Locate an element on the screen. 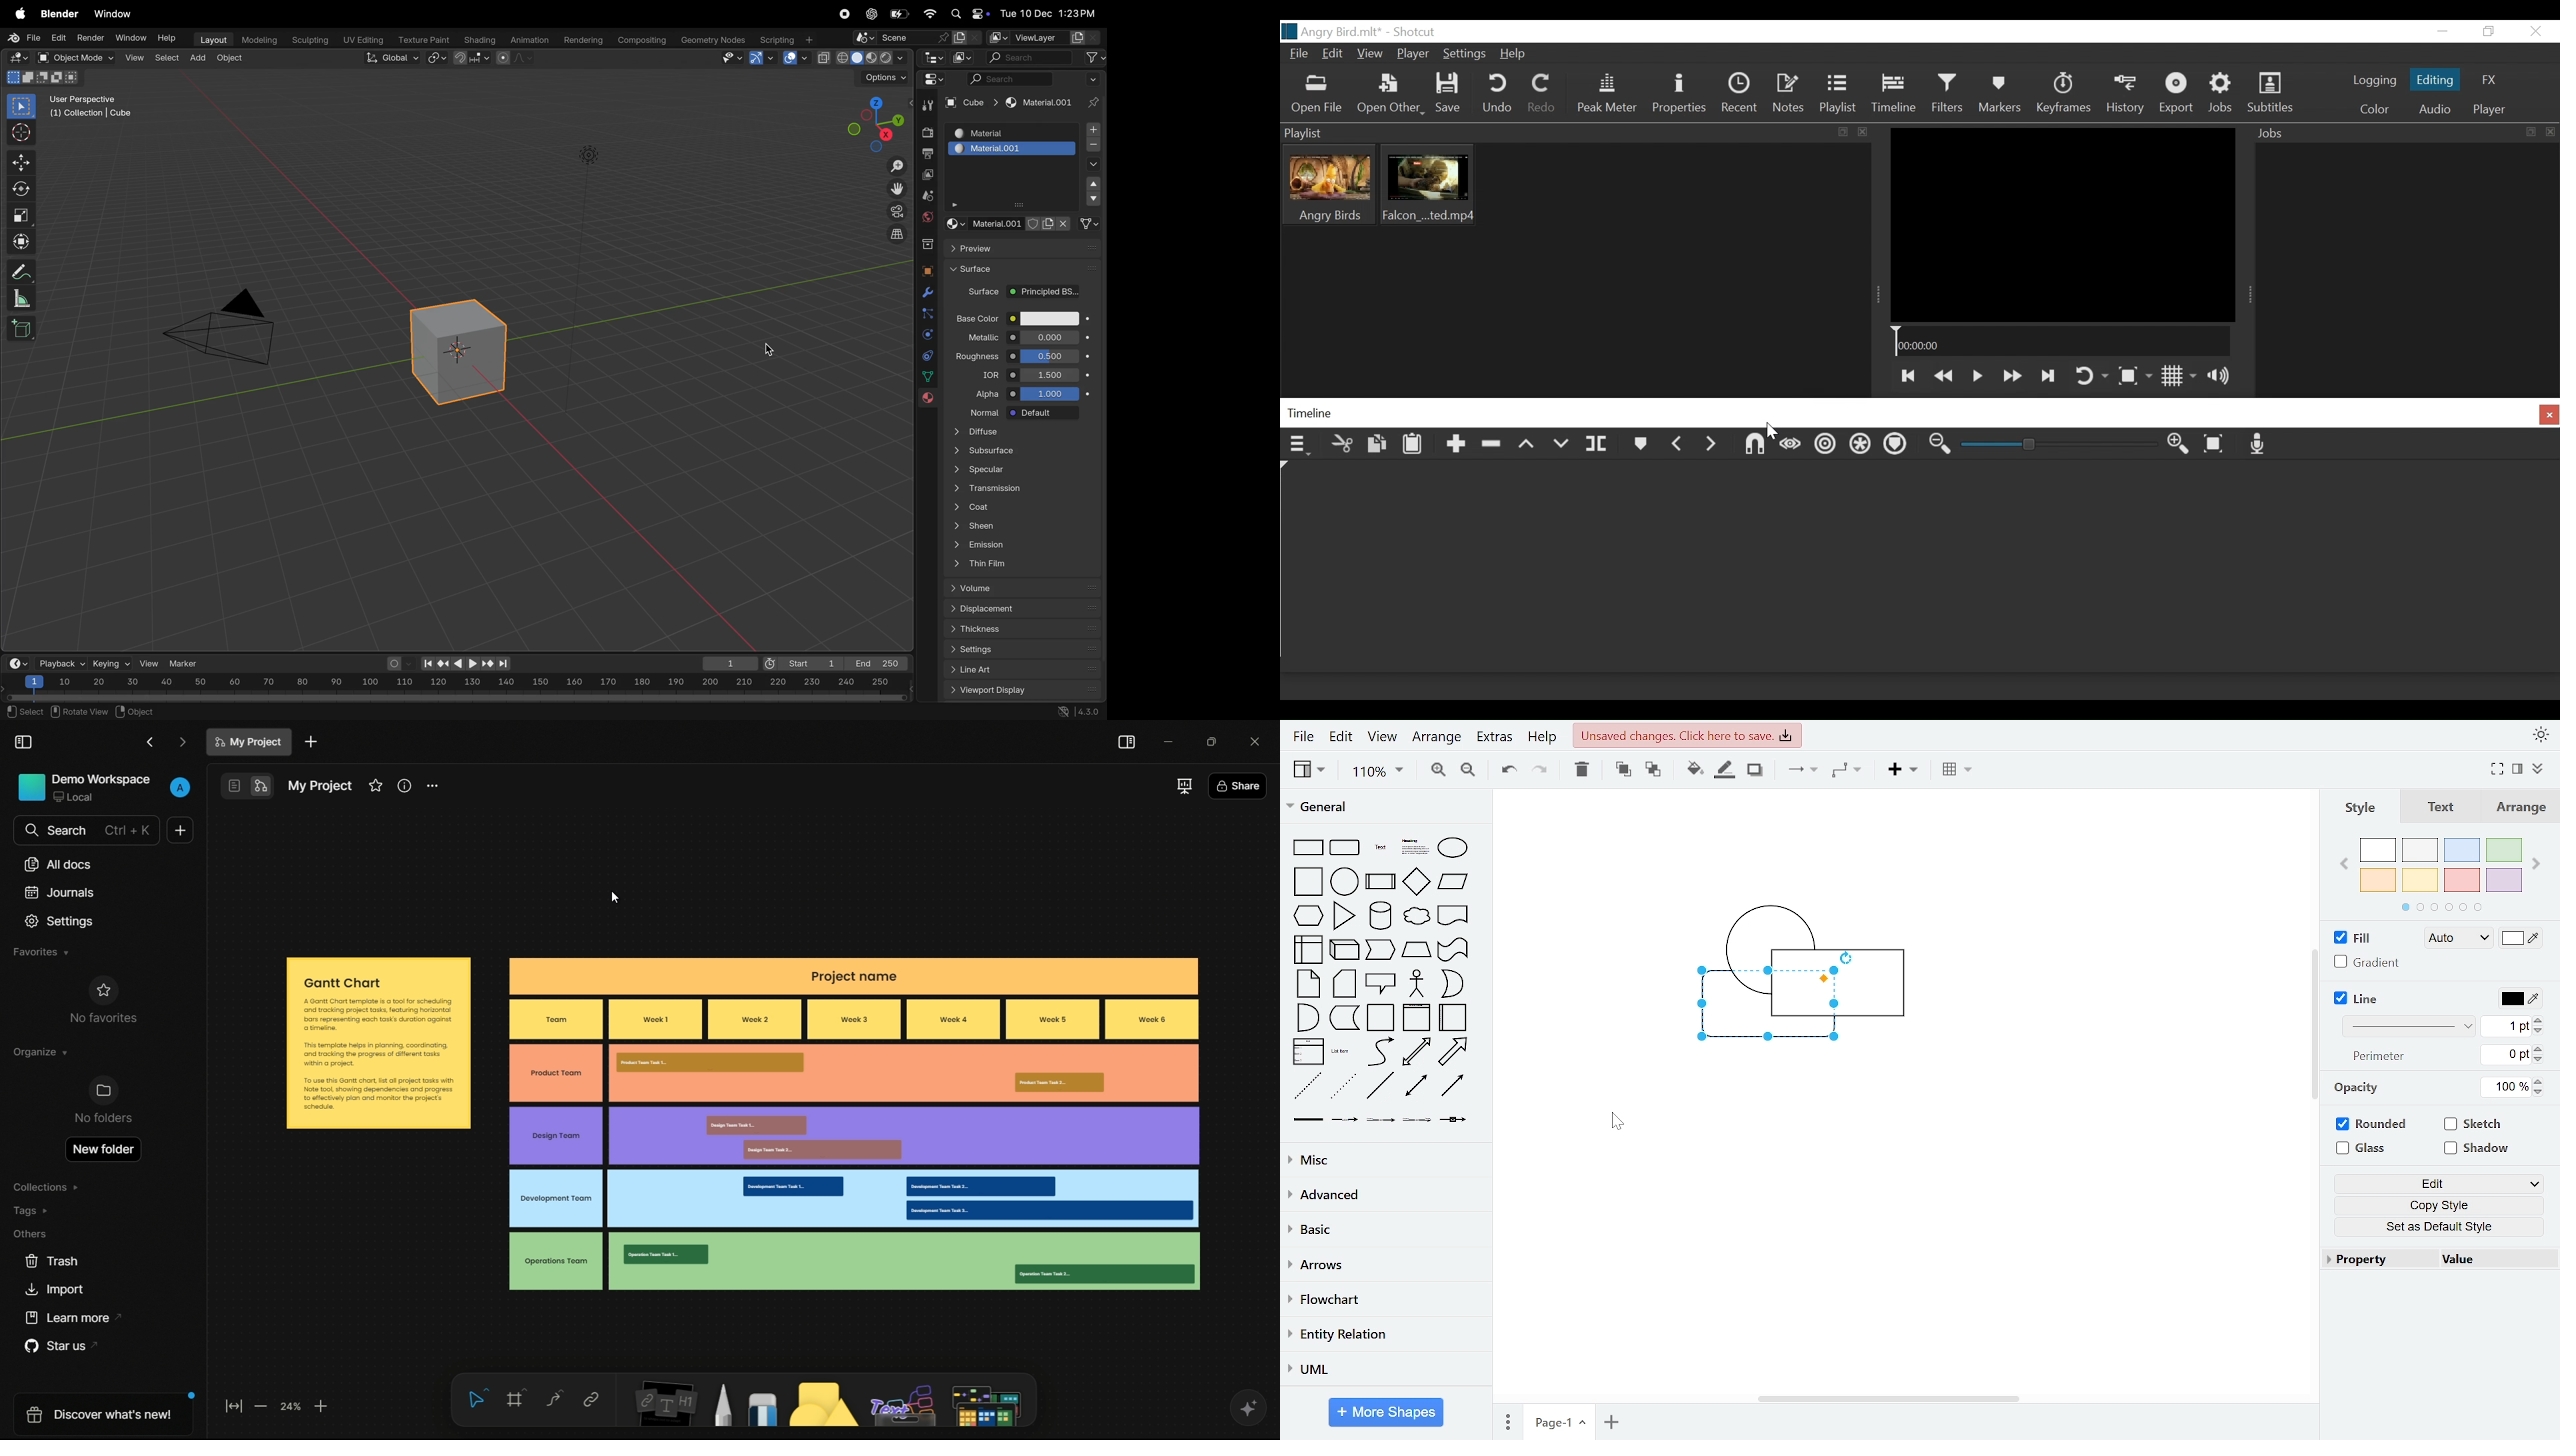 The image size is (2576, 1456). Skip to te previous point is located at coordinates (1907, 376).